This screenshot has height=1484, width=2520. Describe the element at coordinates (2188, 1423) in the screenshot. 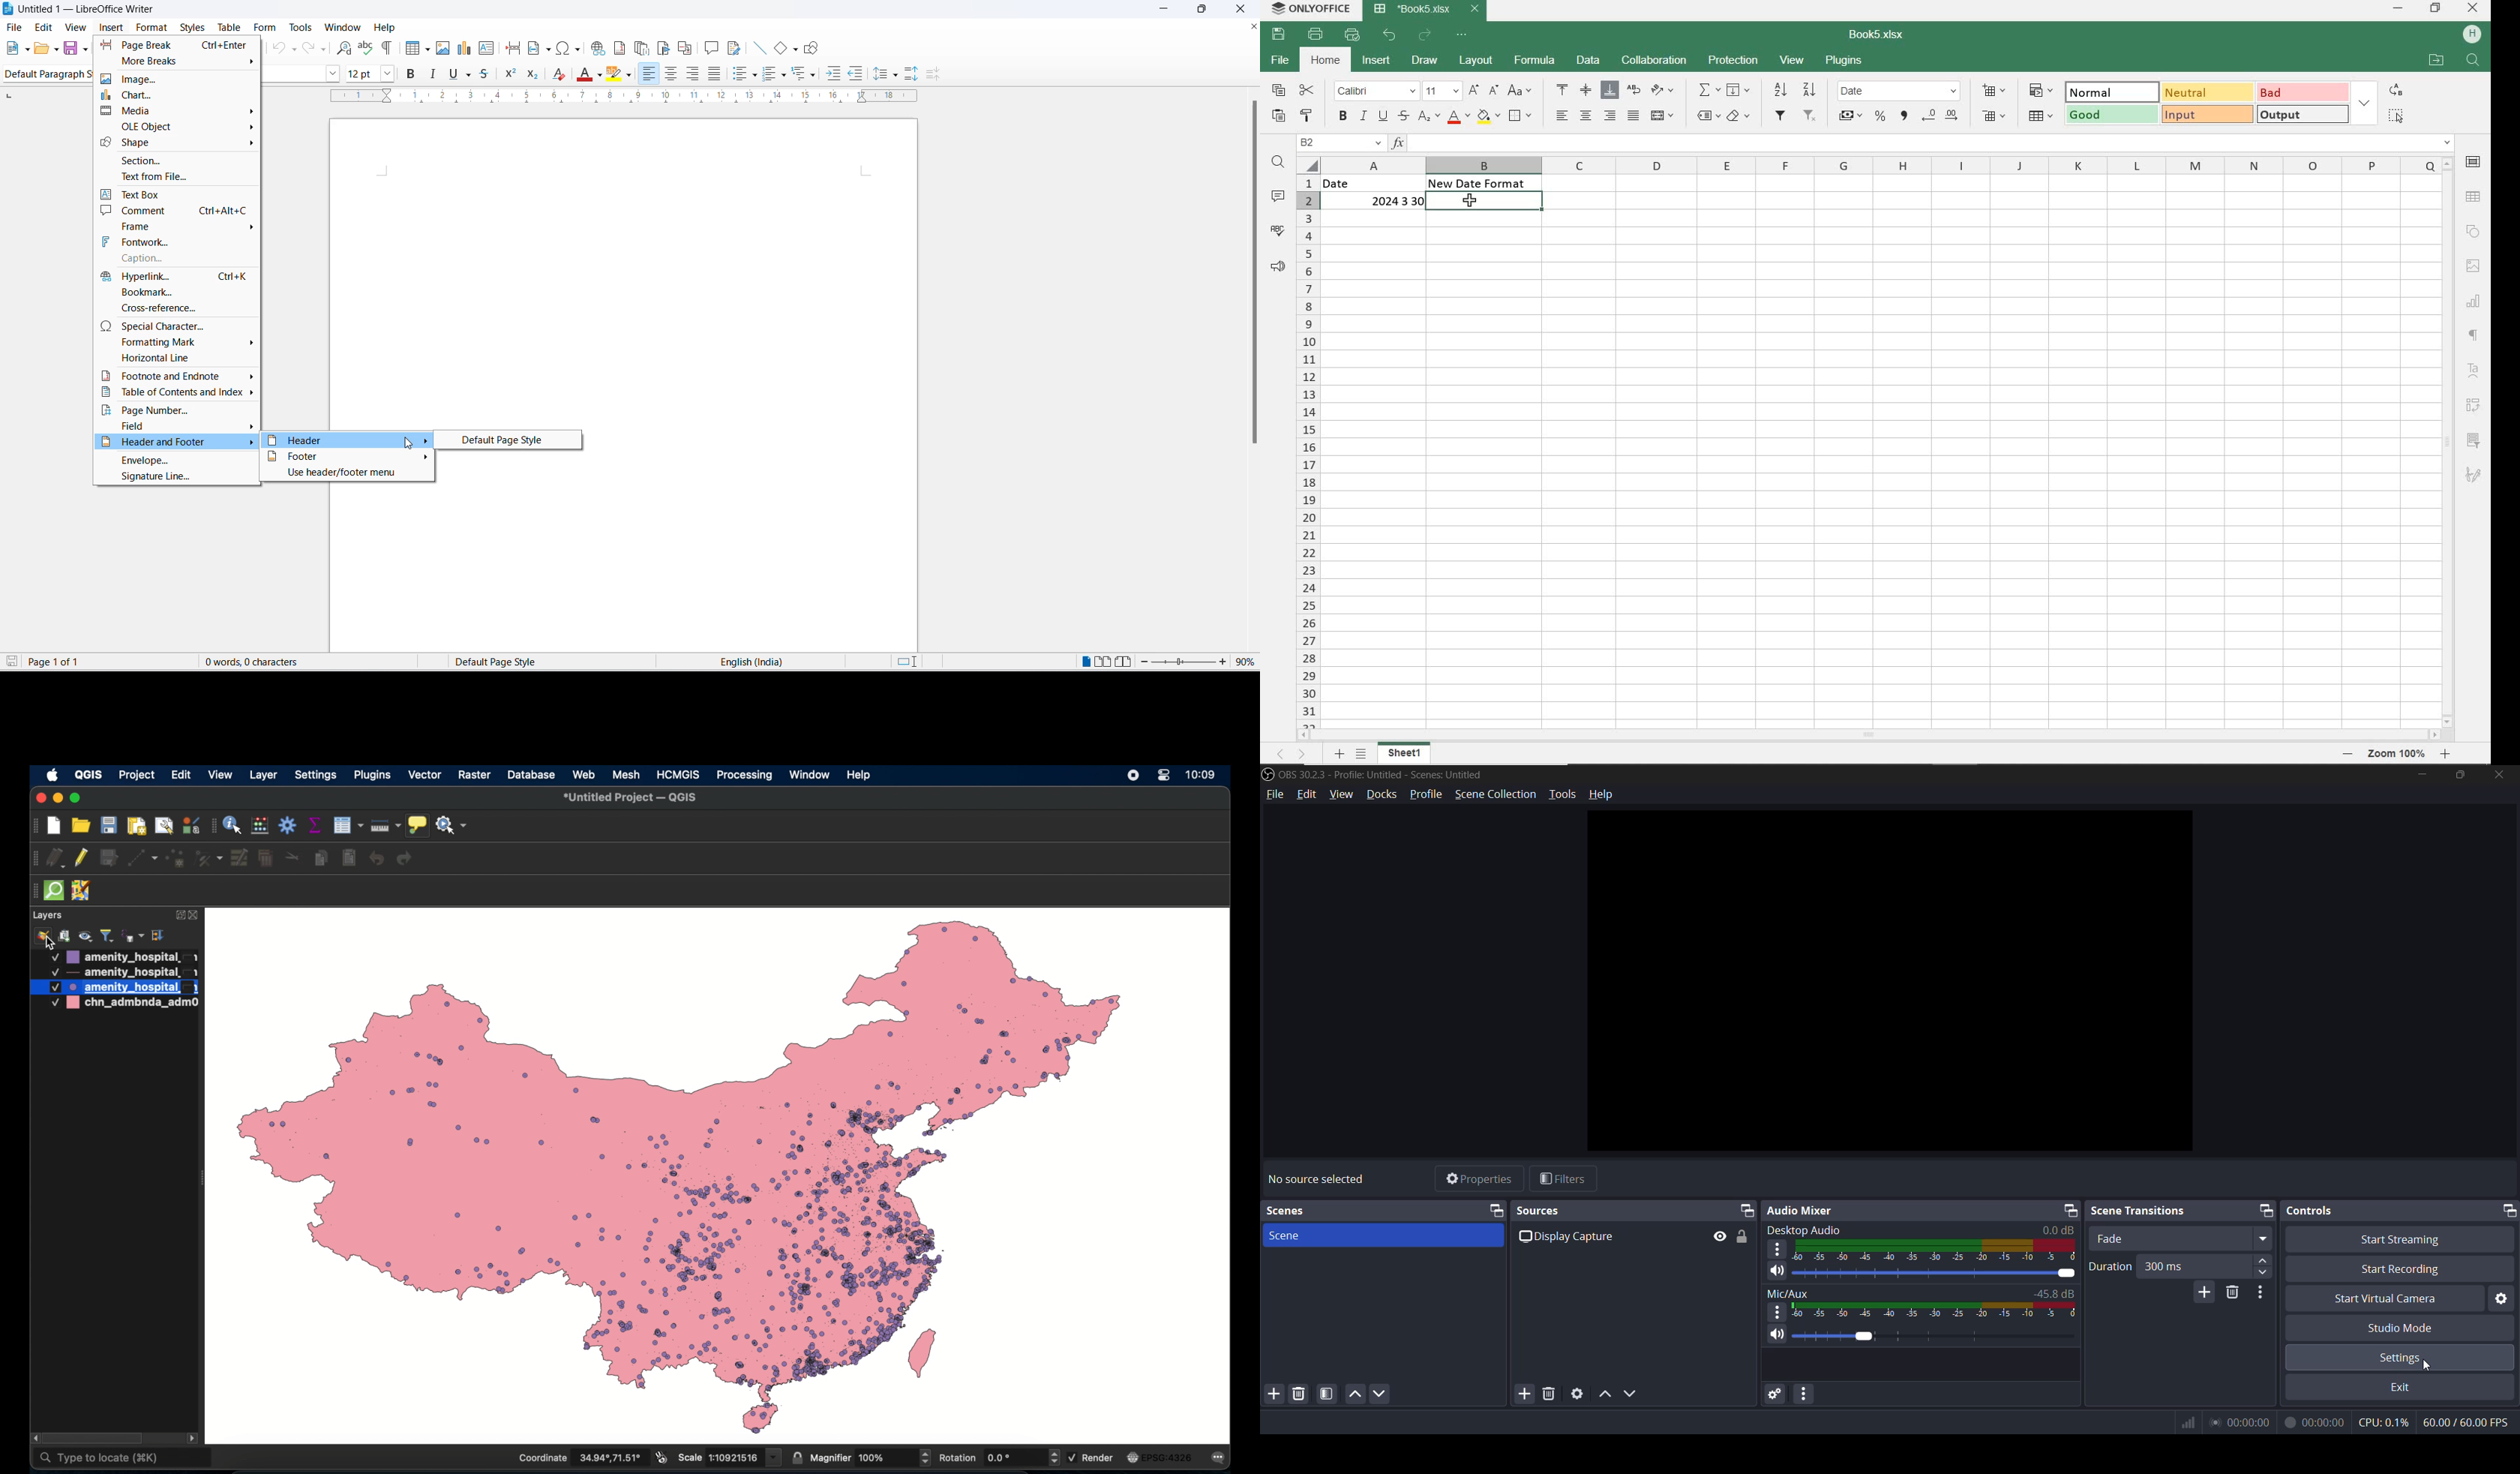

I see `signal strength` at that location.